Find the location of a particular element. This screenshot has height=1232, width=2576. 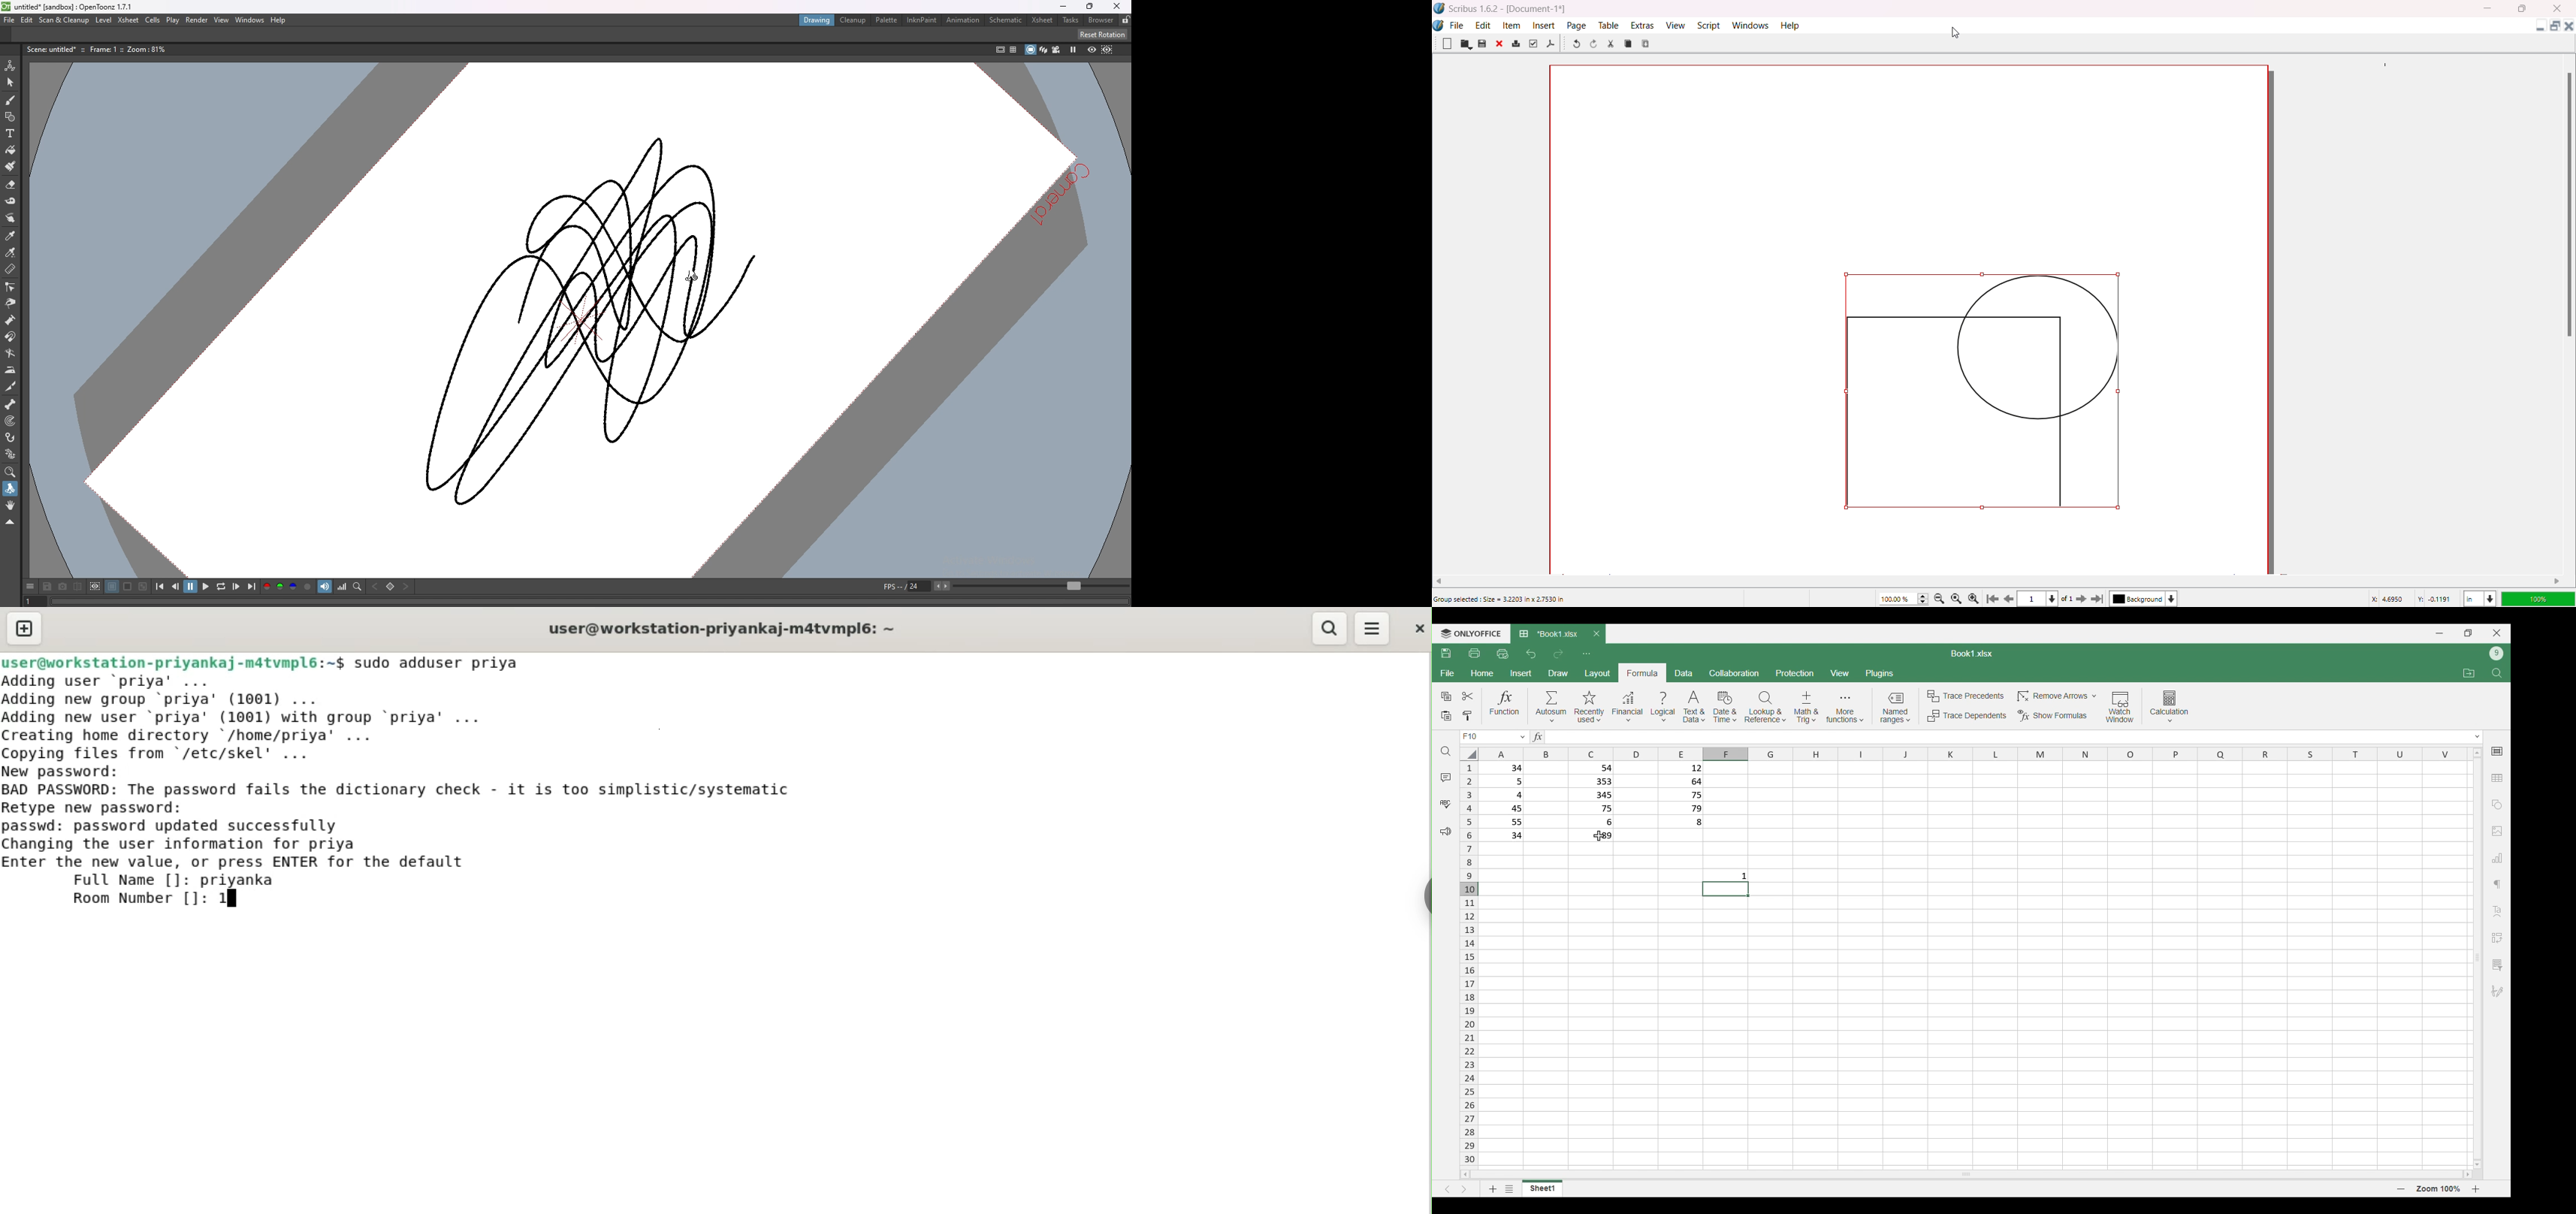

Draw menu is located at coordinates (1558, 673).